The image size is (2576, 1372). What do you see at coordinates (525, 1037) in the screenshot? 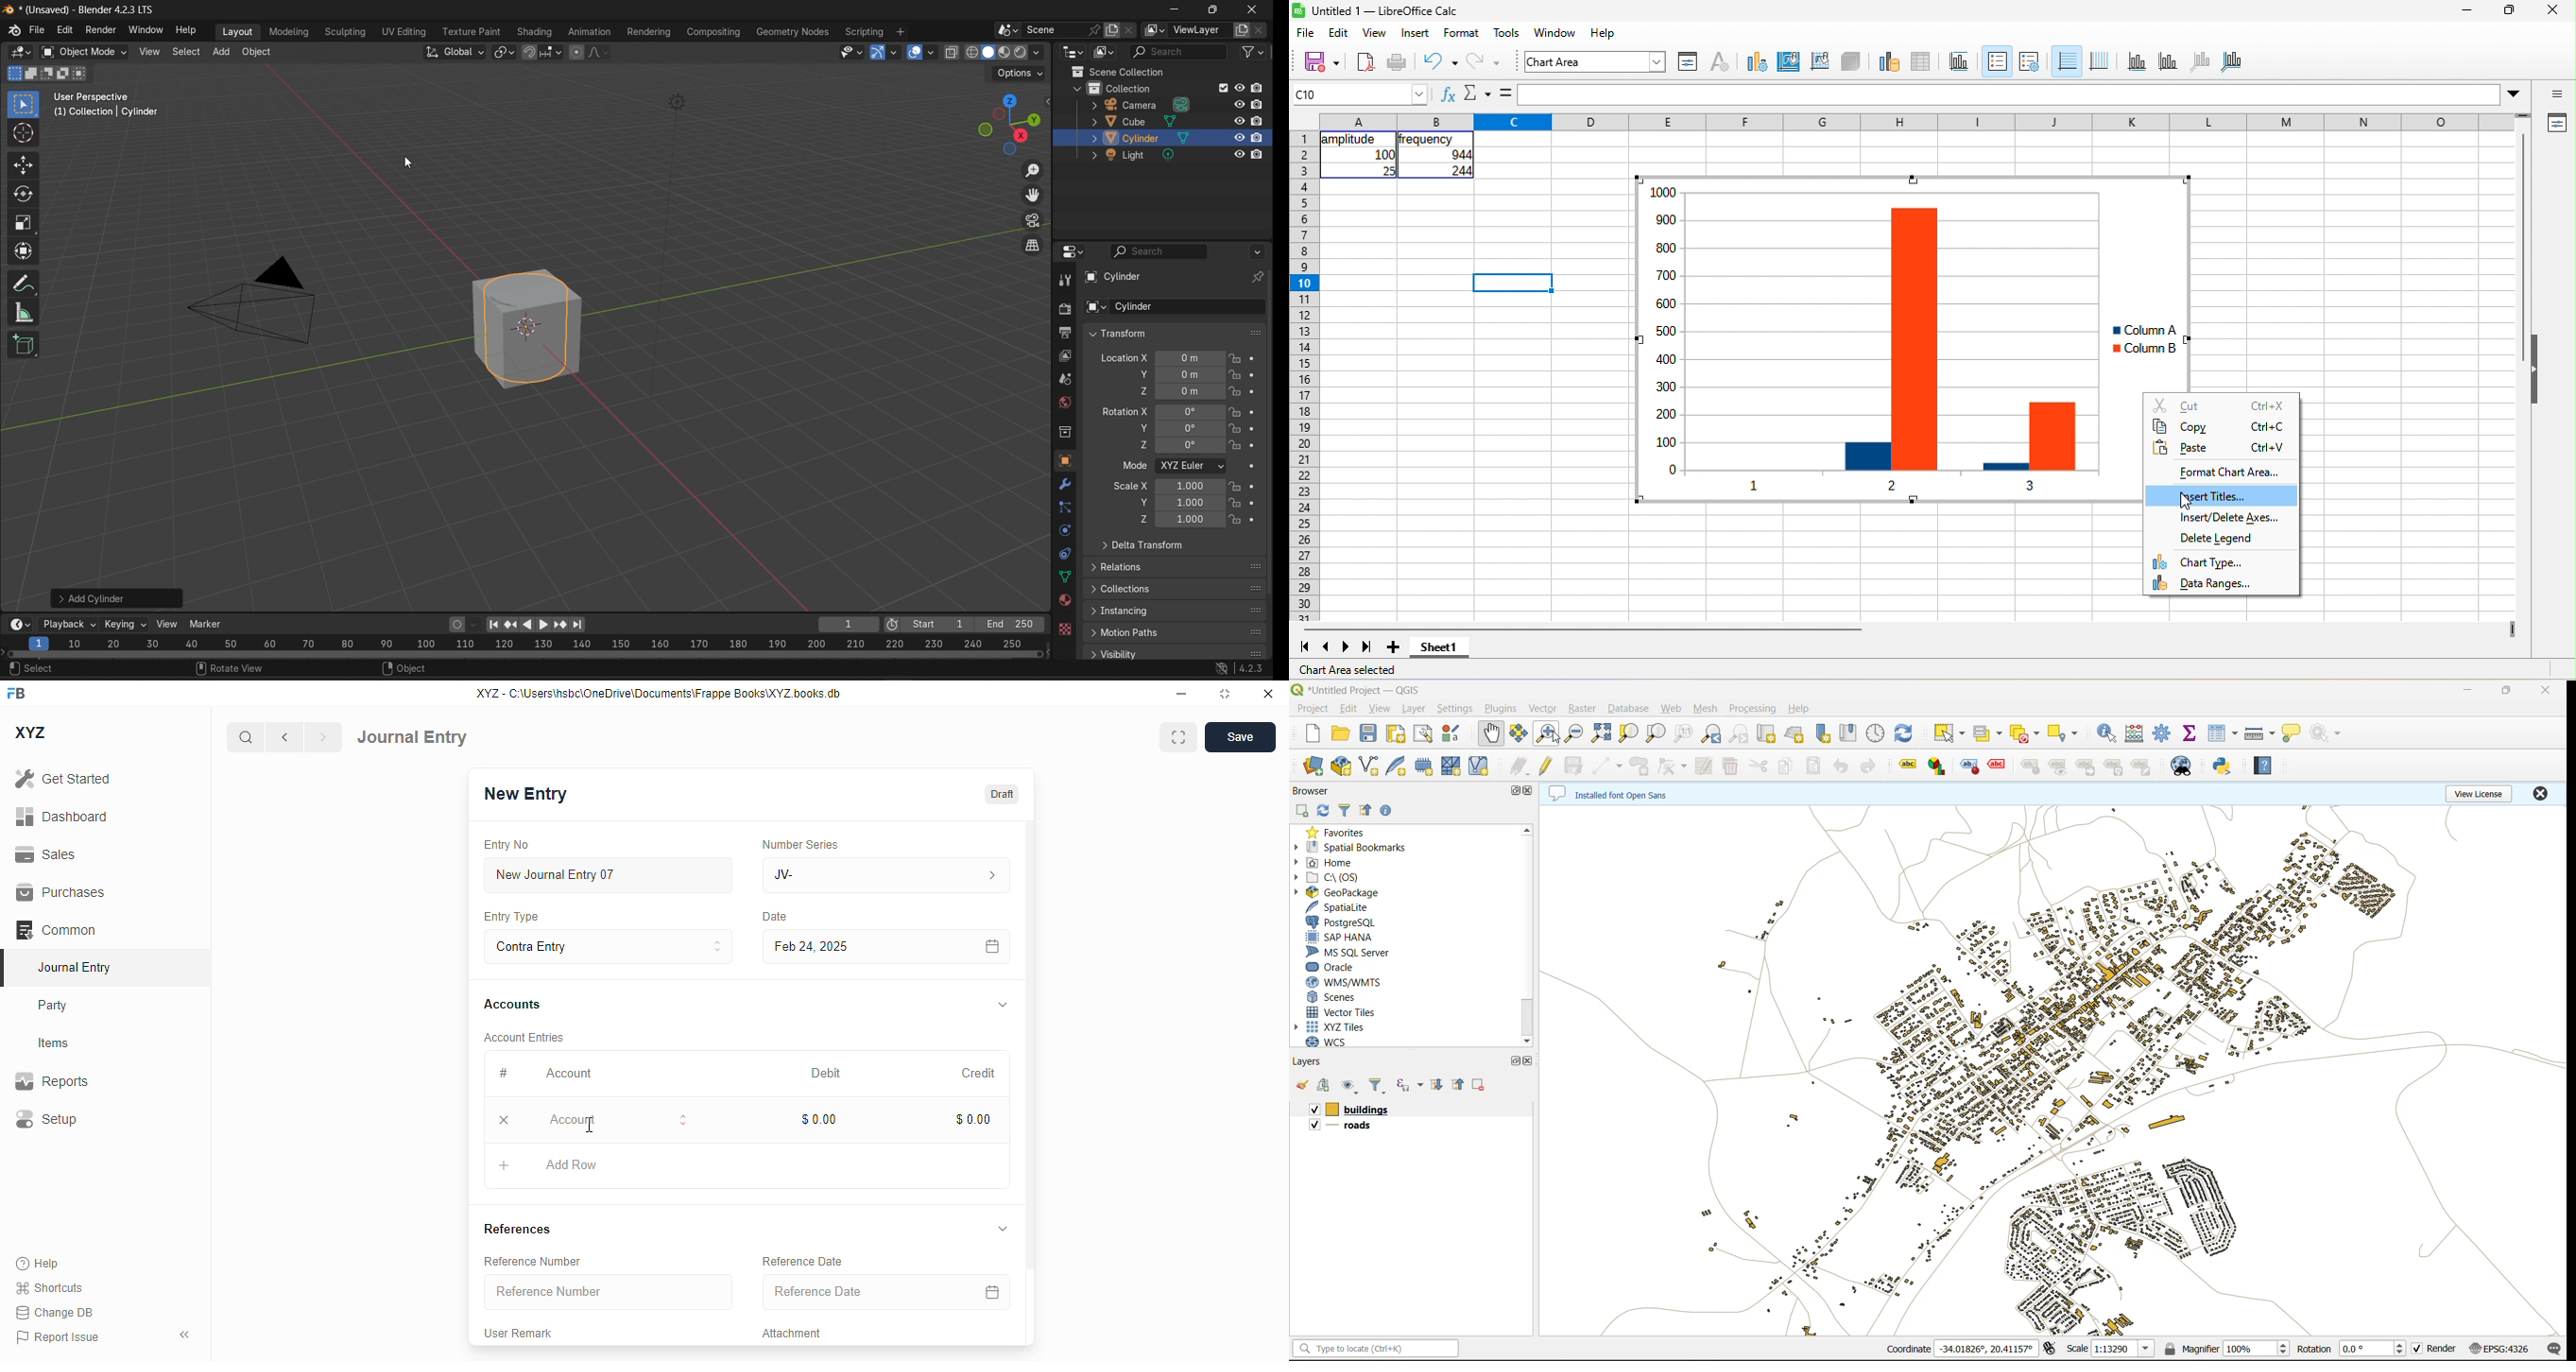
I see `account entries` at bounding box center [525, 1037].